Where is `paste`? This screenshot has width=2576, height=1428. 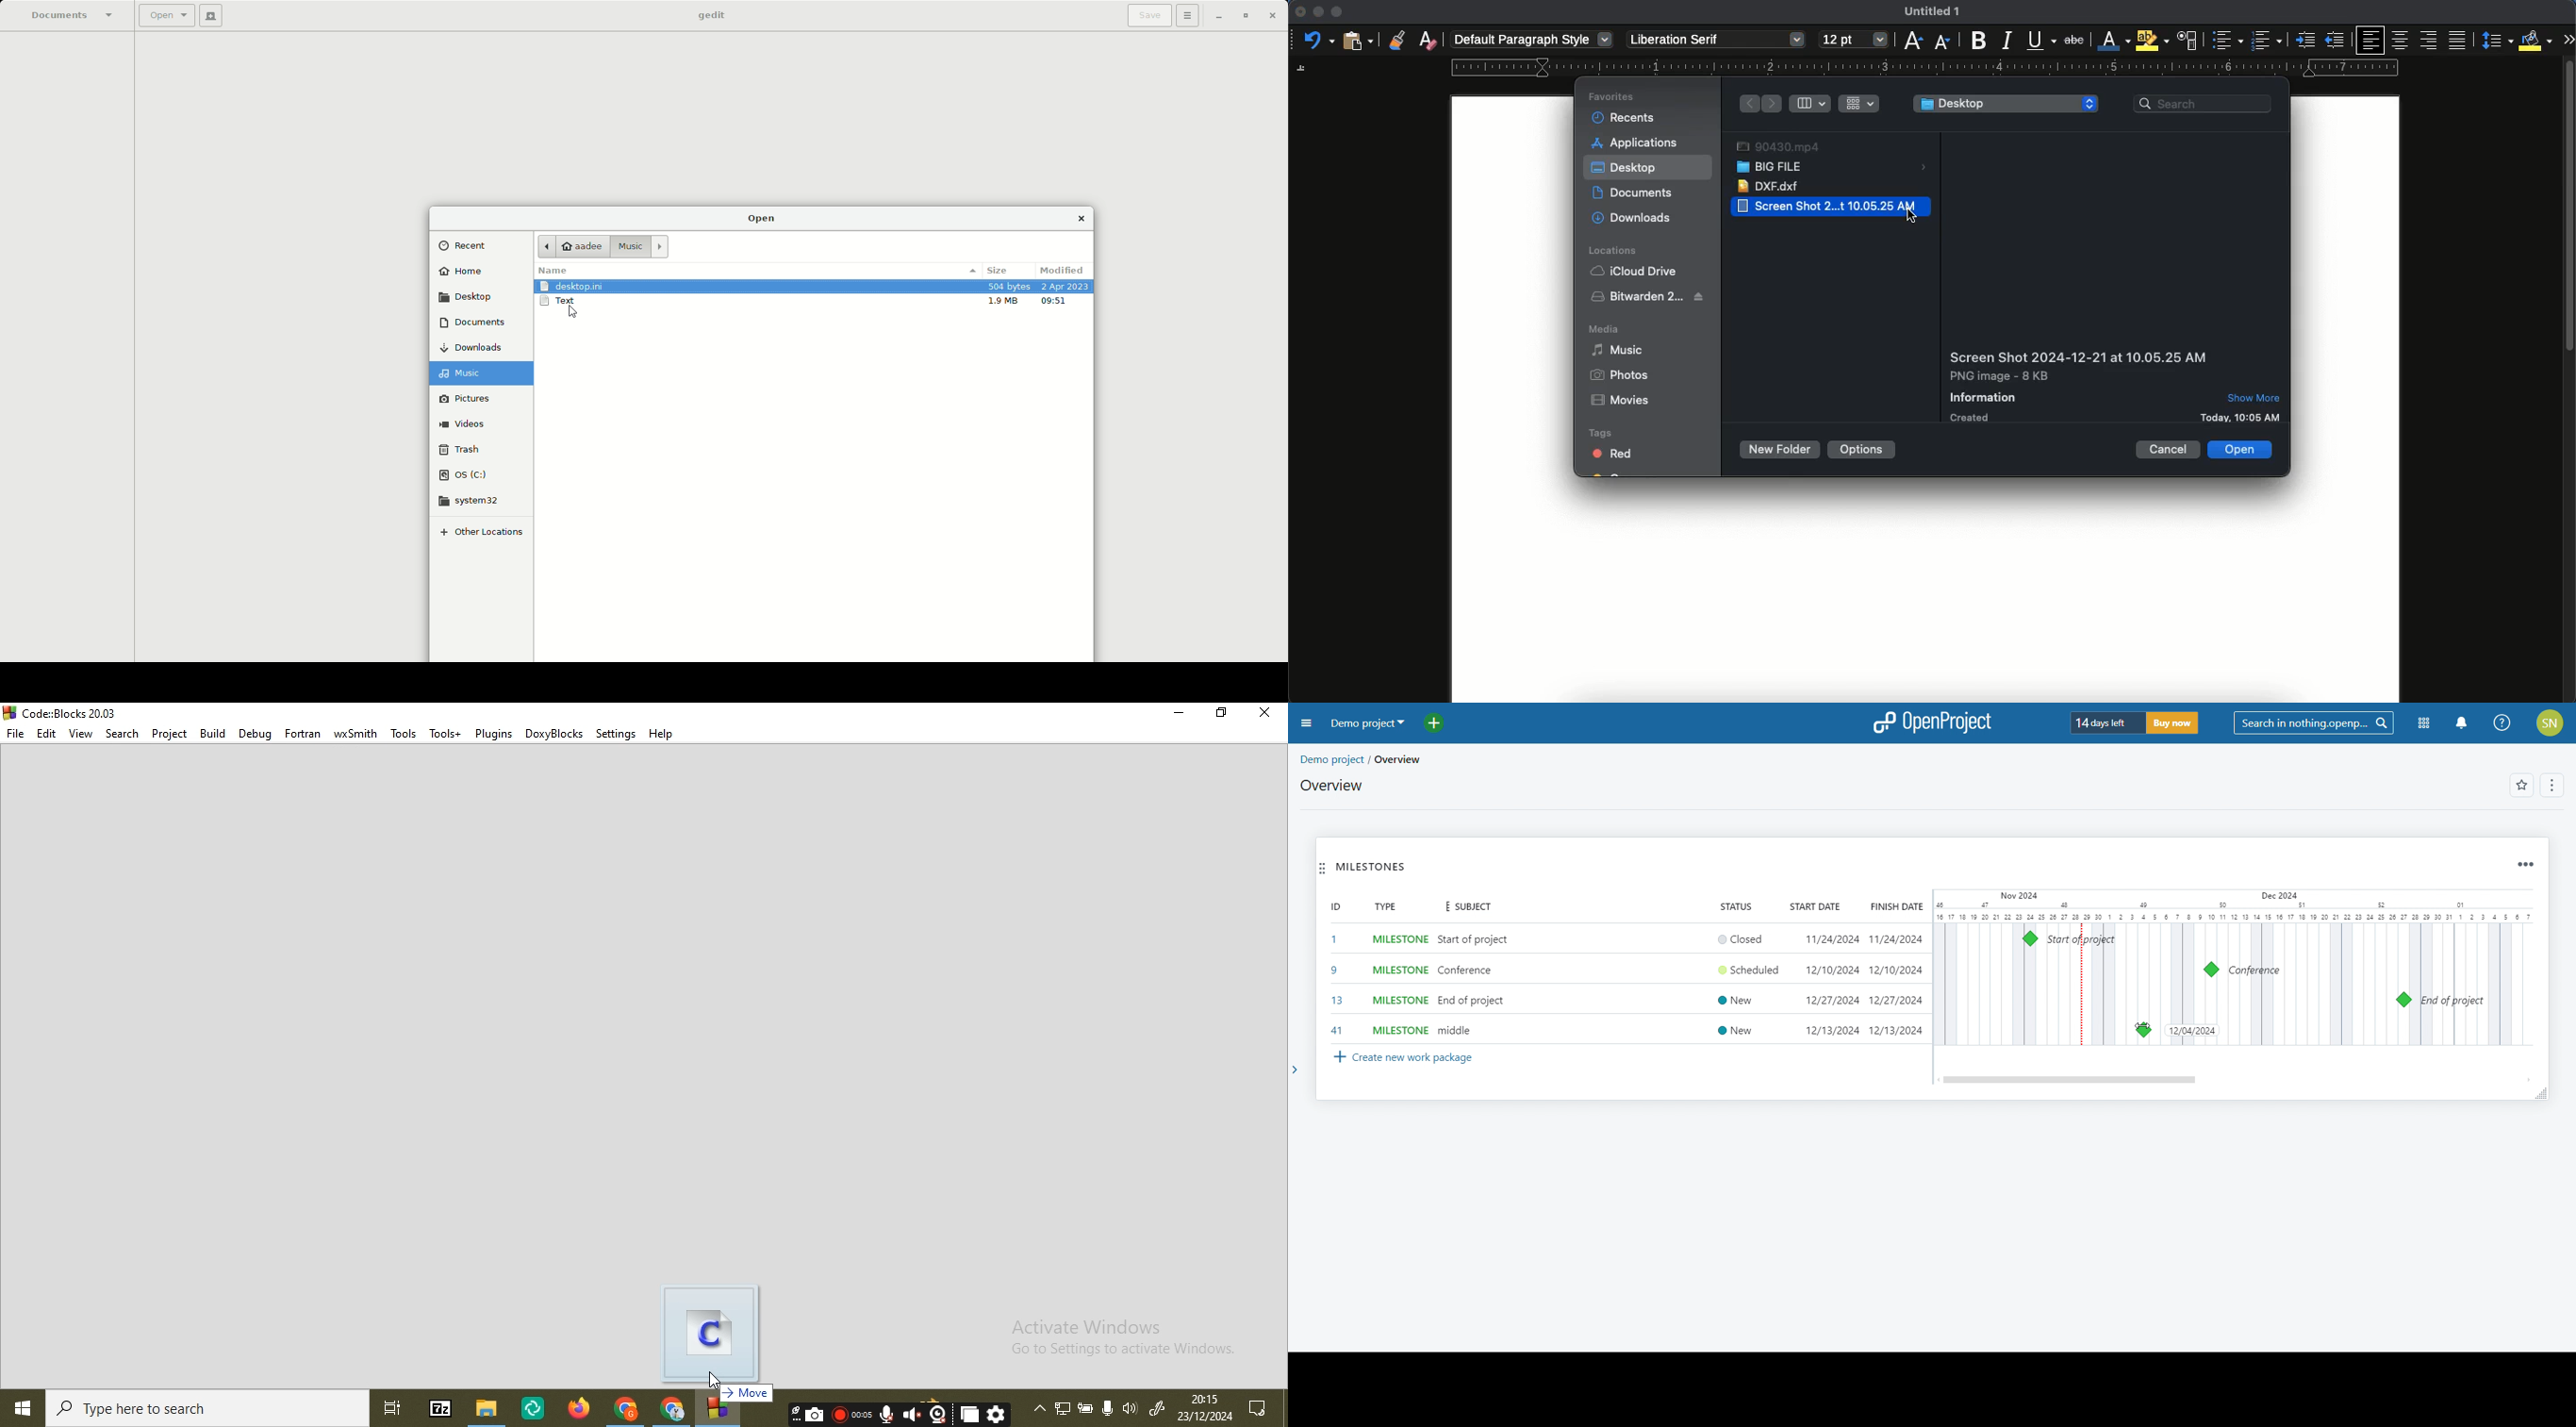
paste is located at coordinates (1357, 42).